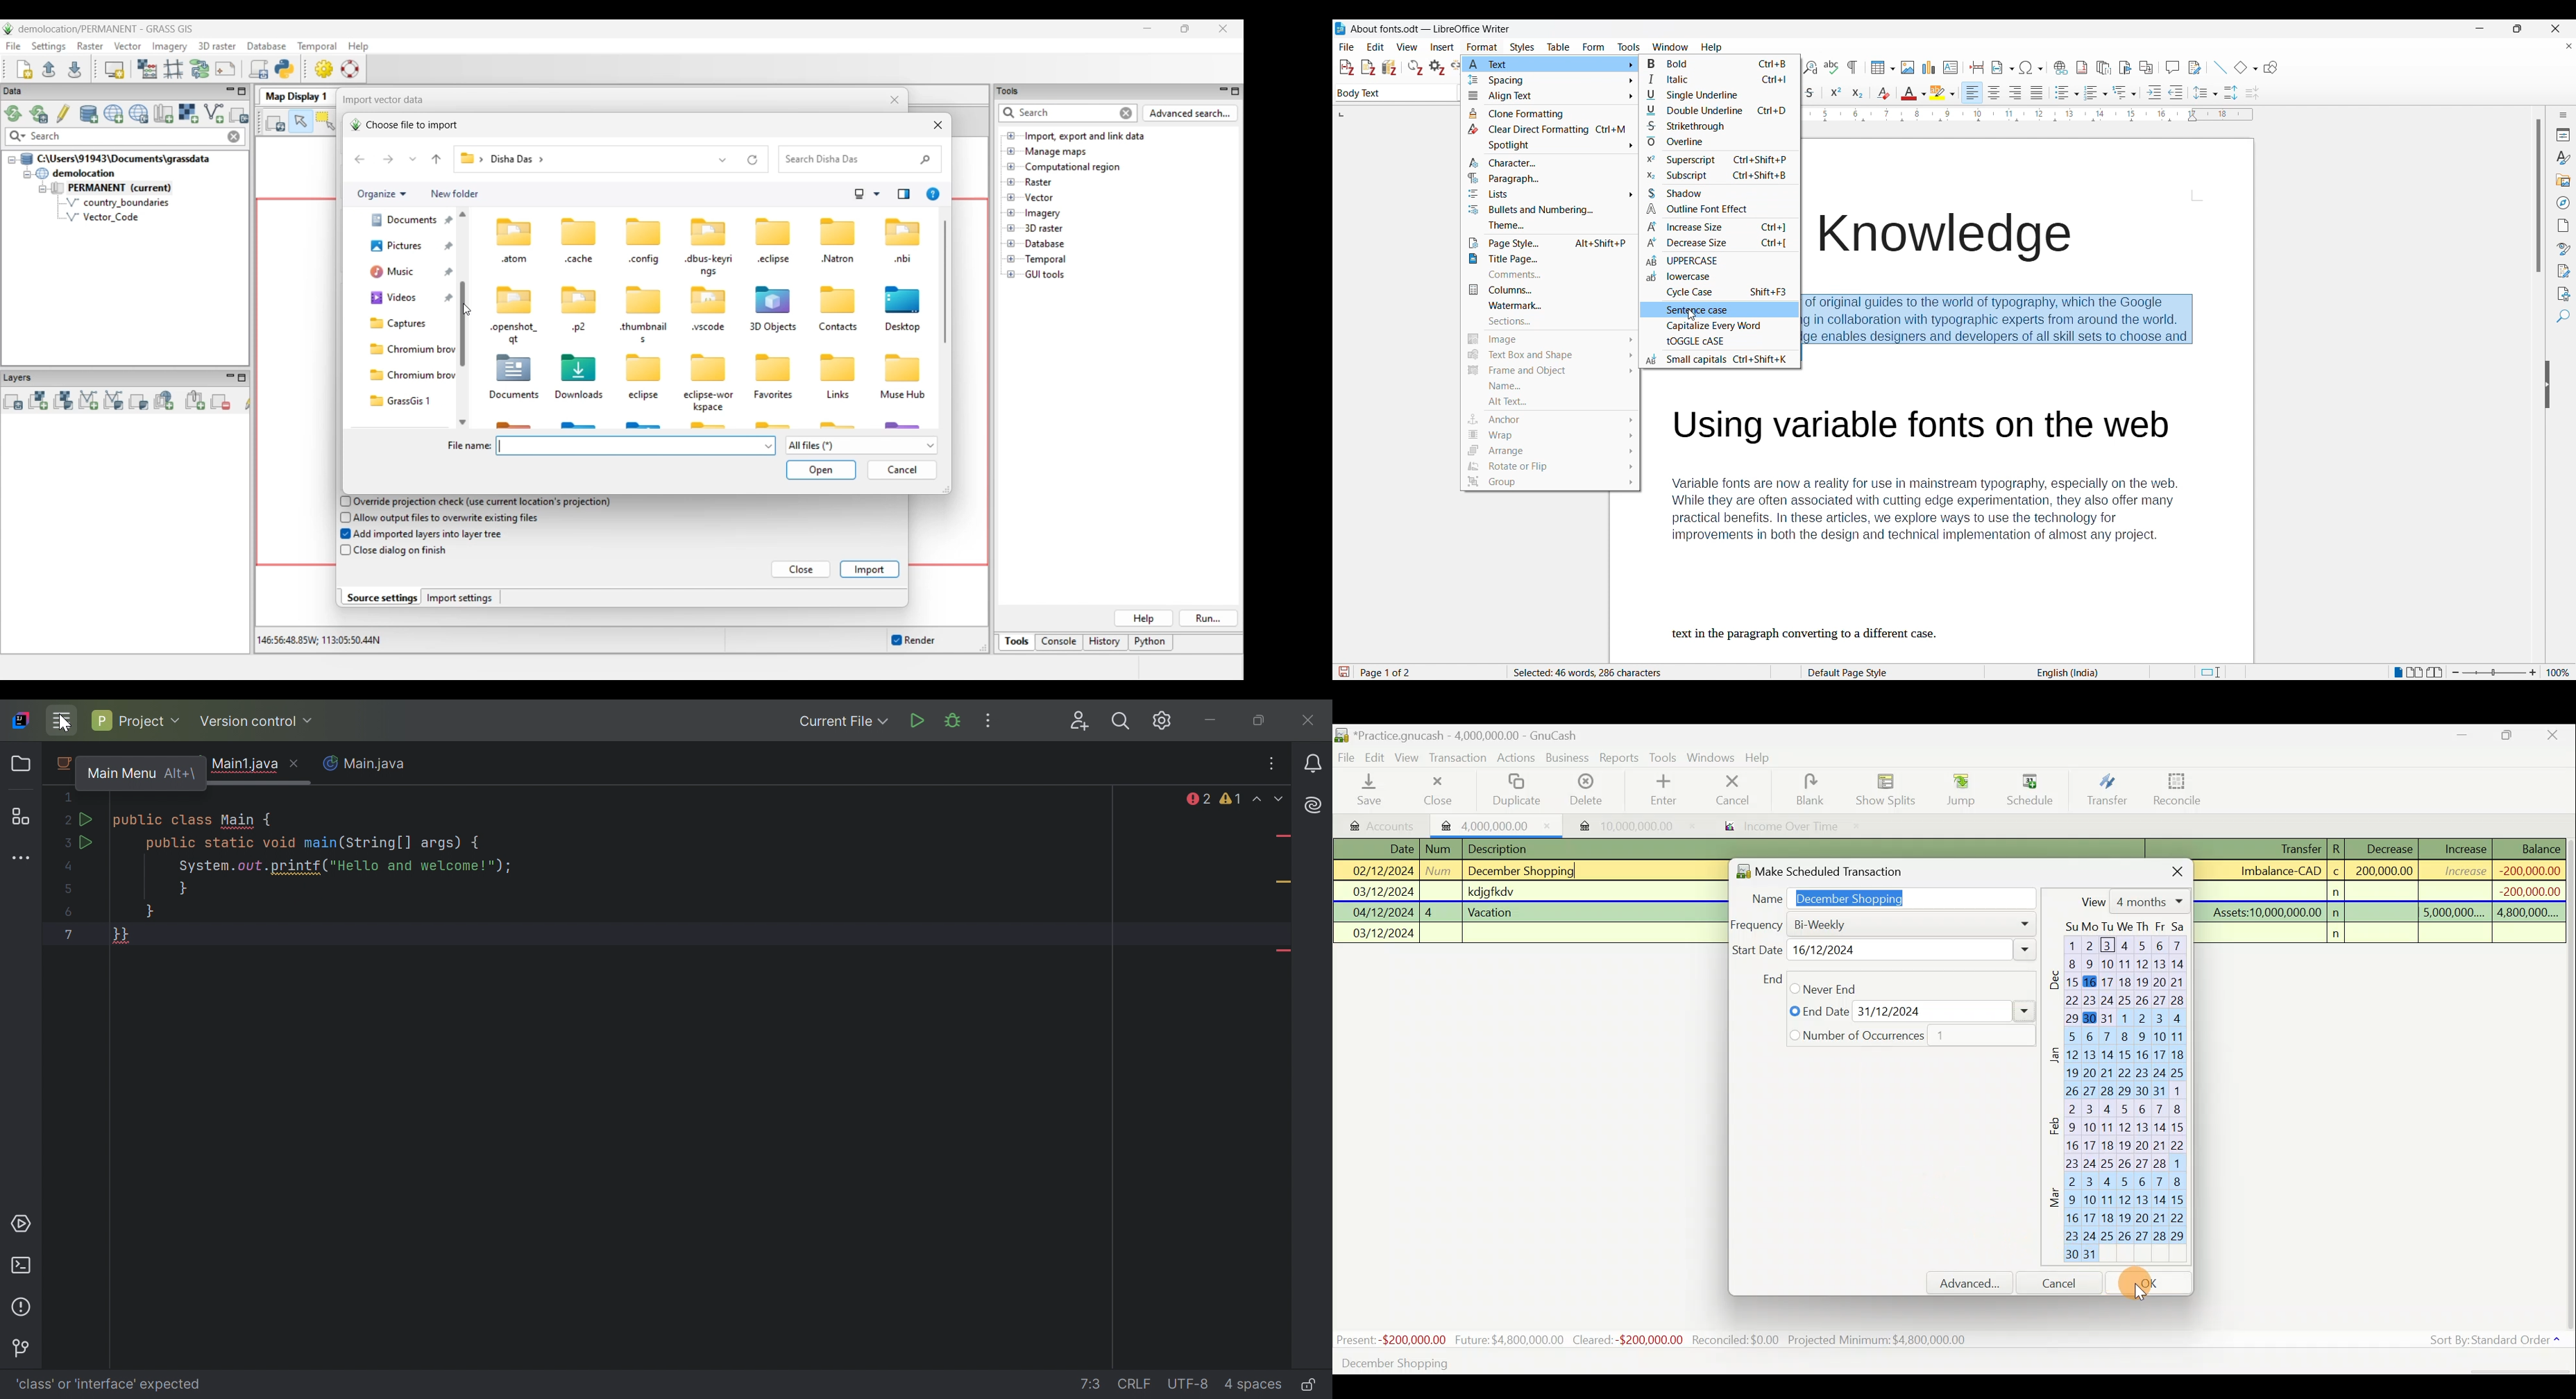 The width and height of the screenshot is (2576, 1400). Describe the element at coordinates (2123, 1095) in the screenshot. I see `Calendar` at that location.